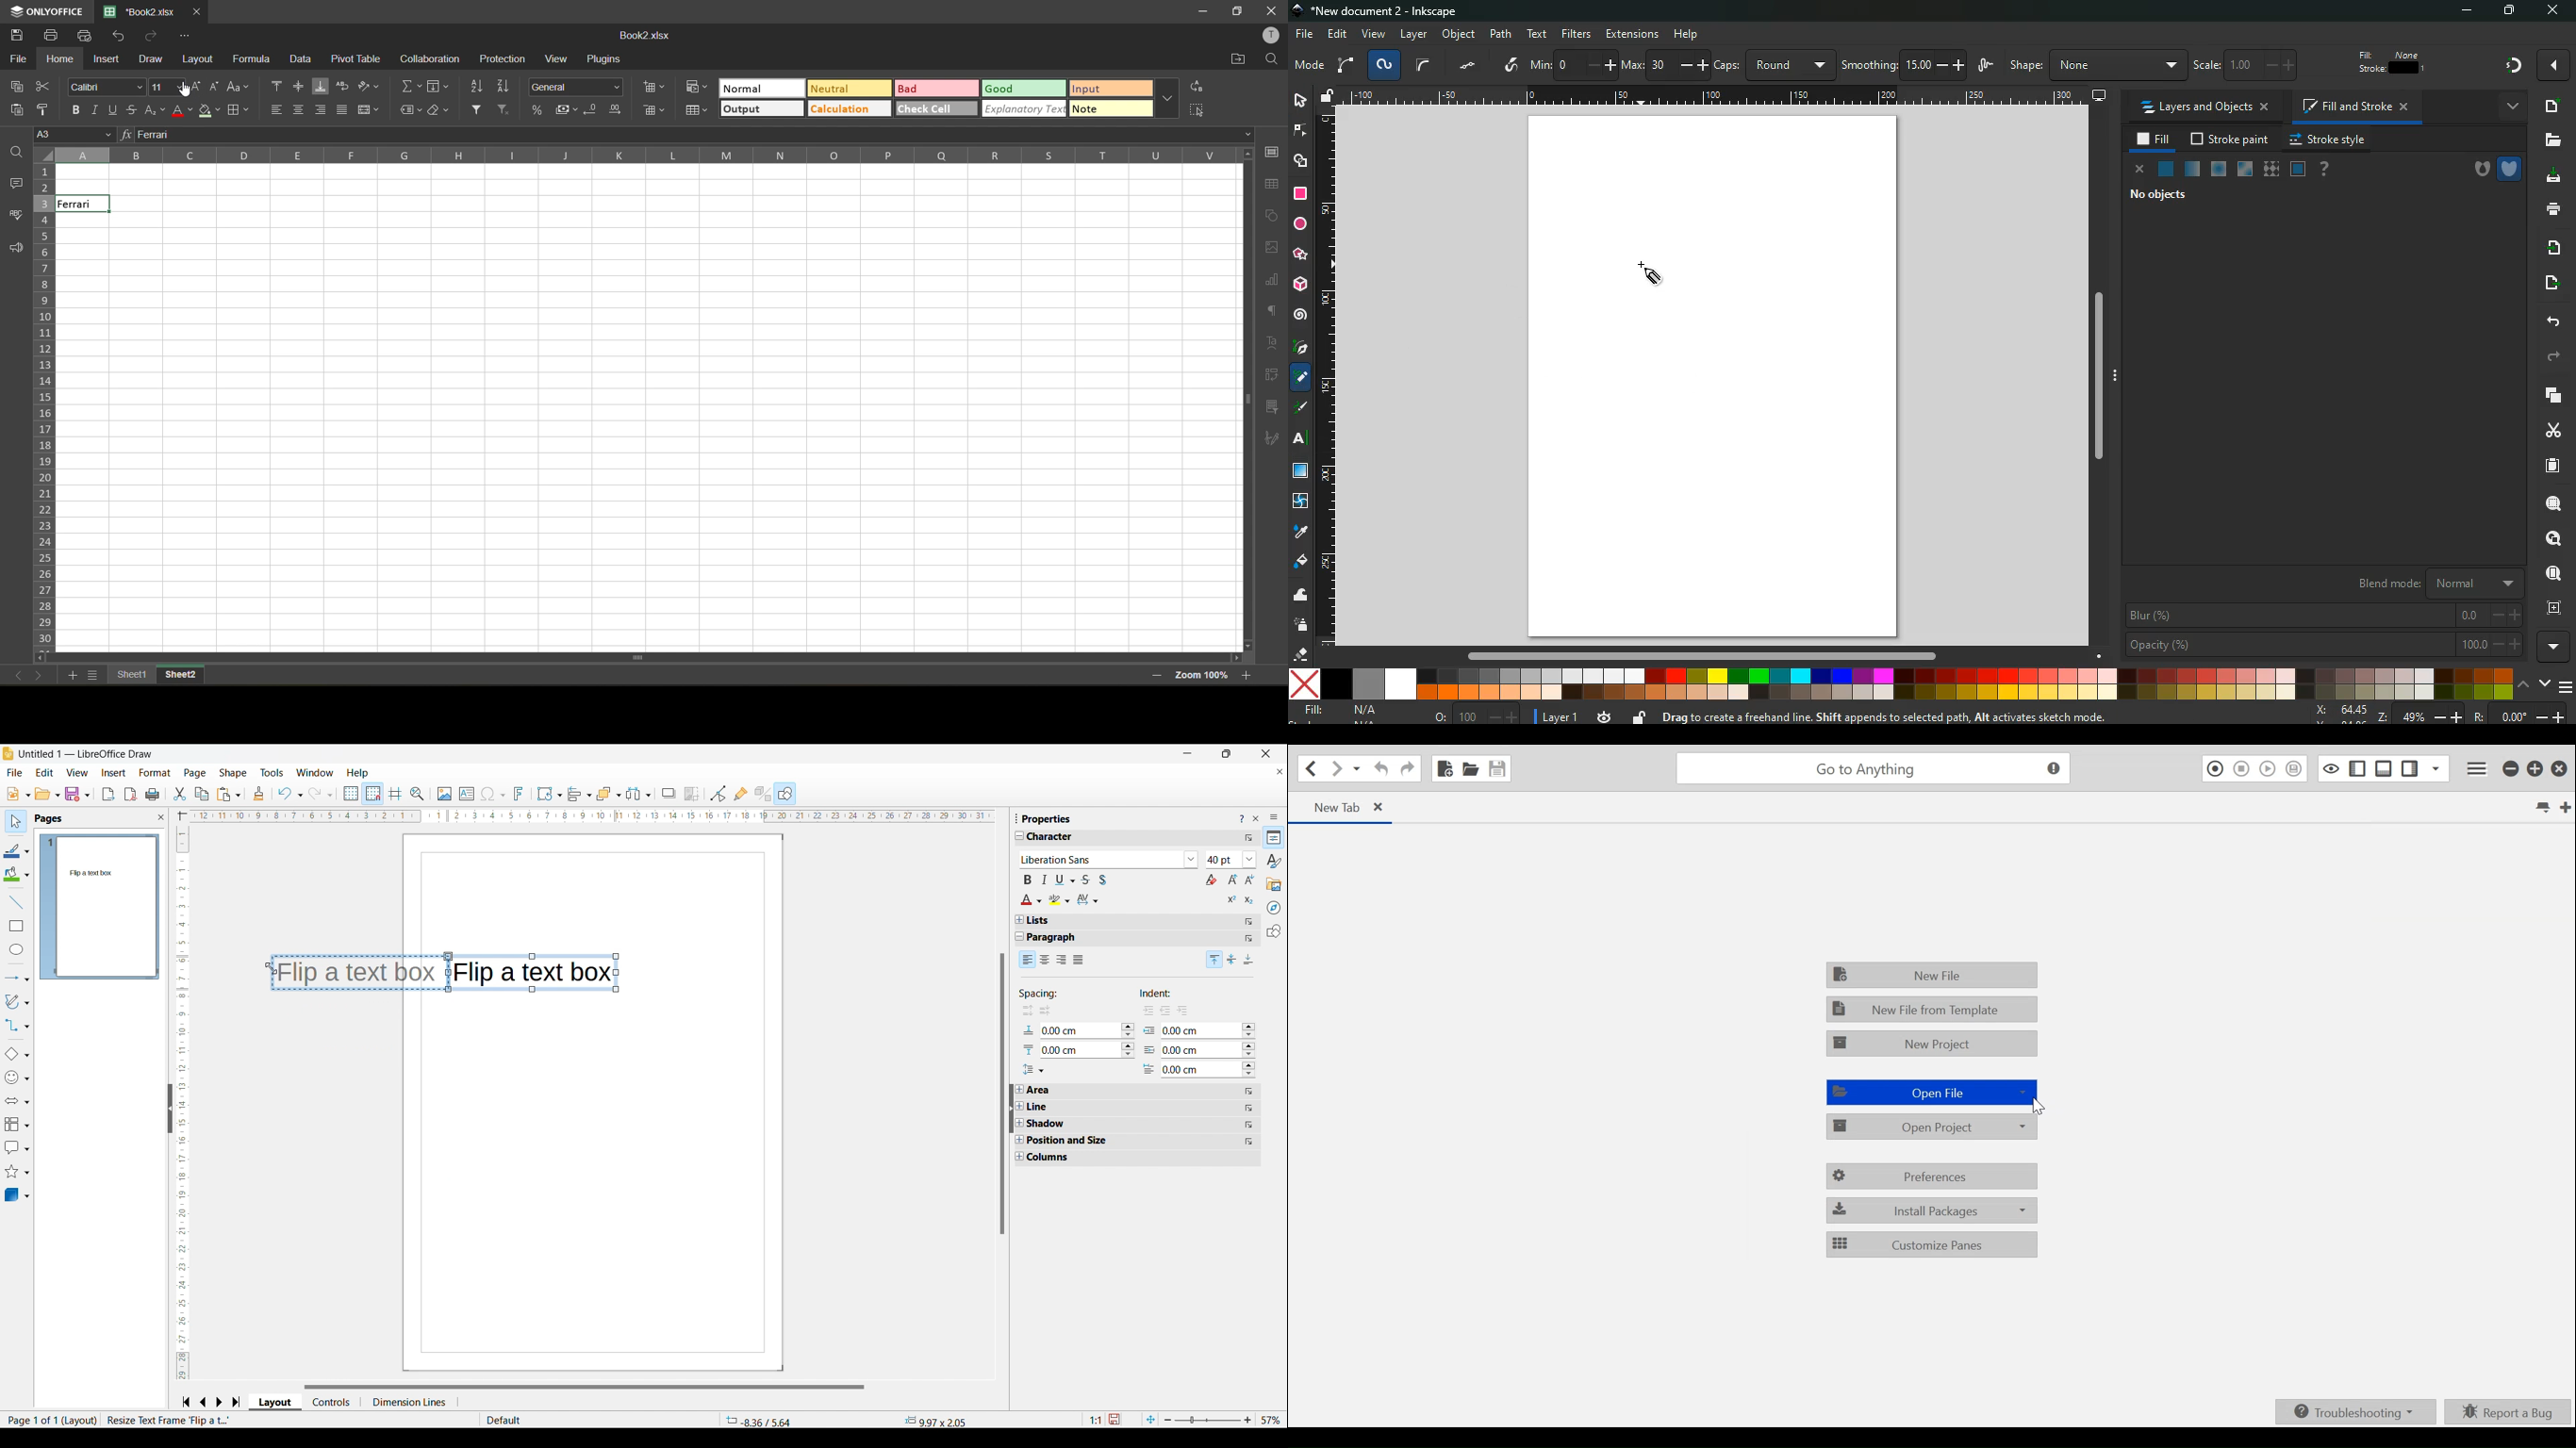  I want to click on delete cells, so click(657, 111).